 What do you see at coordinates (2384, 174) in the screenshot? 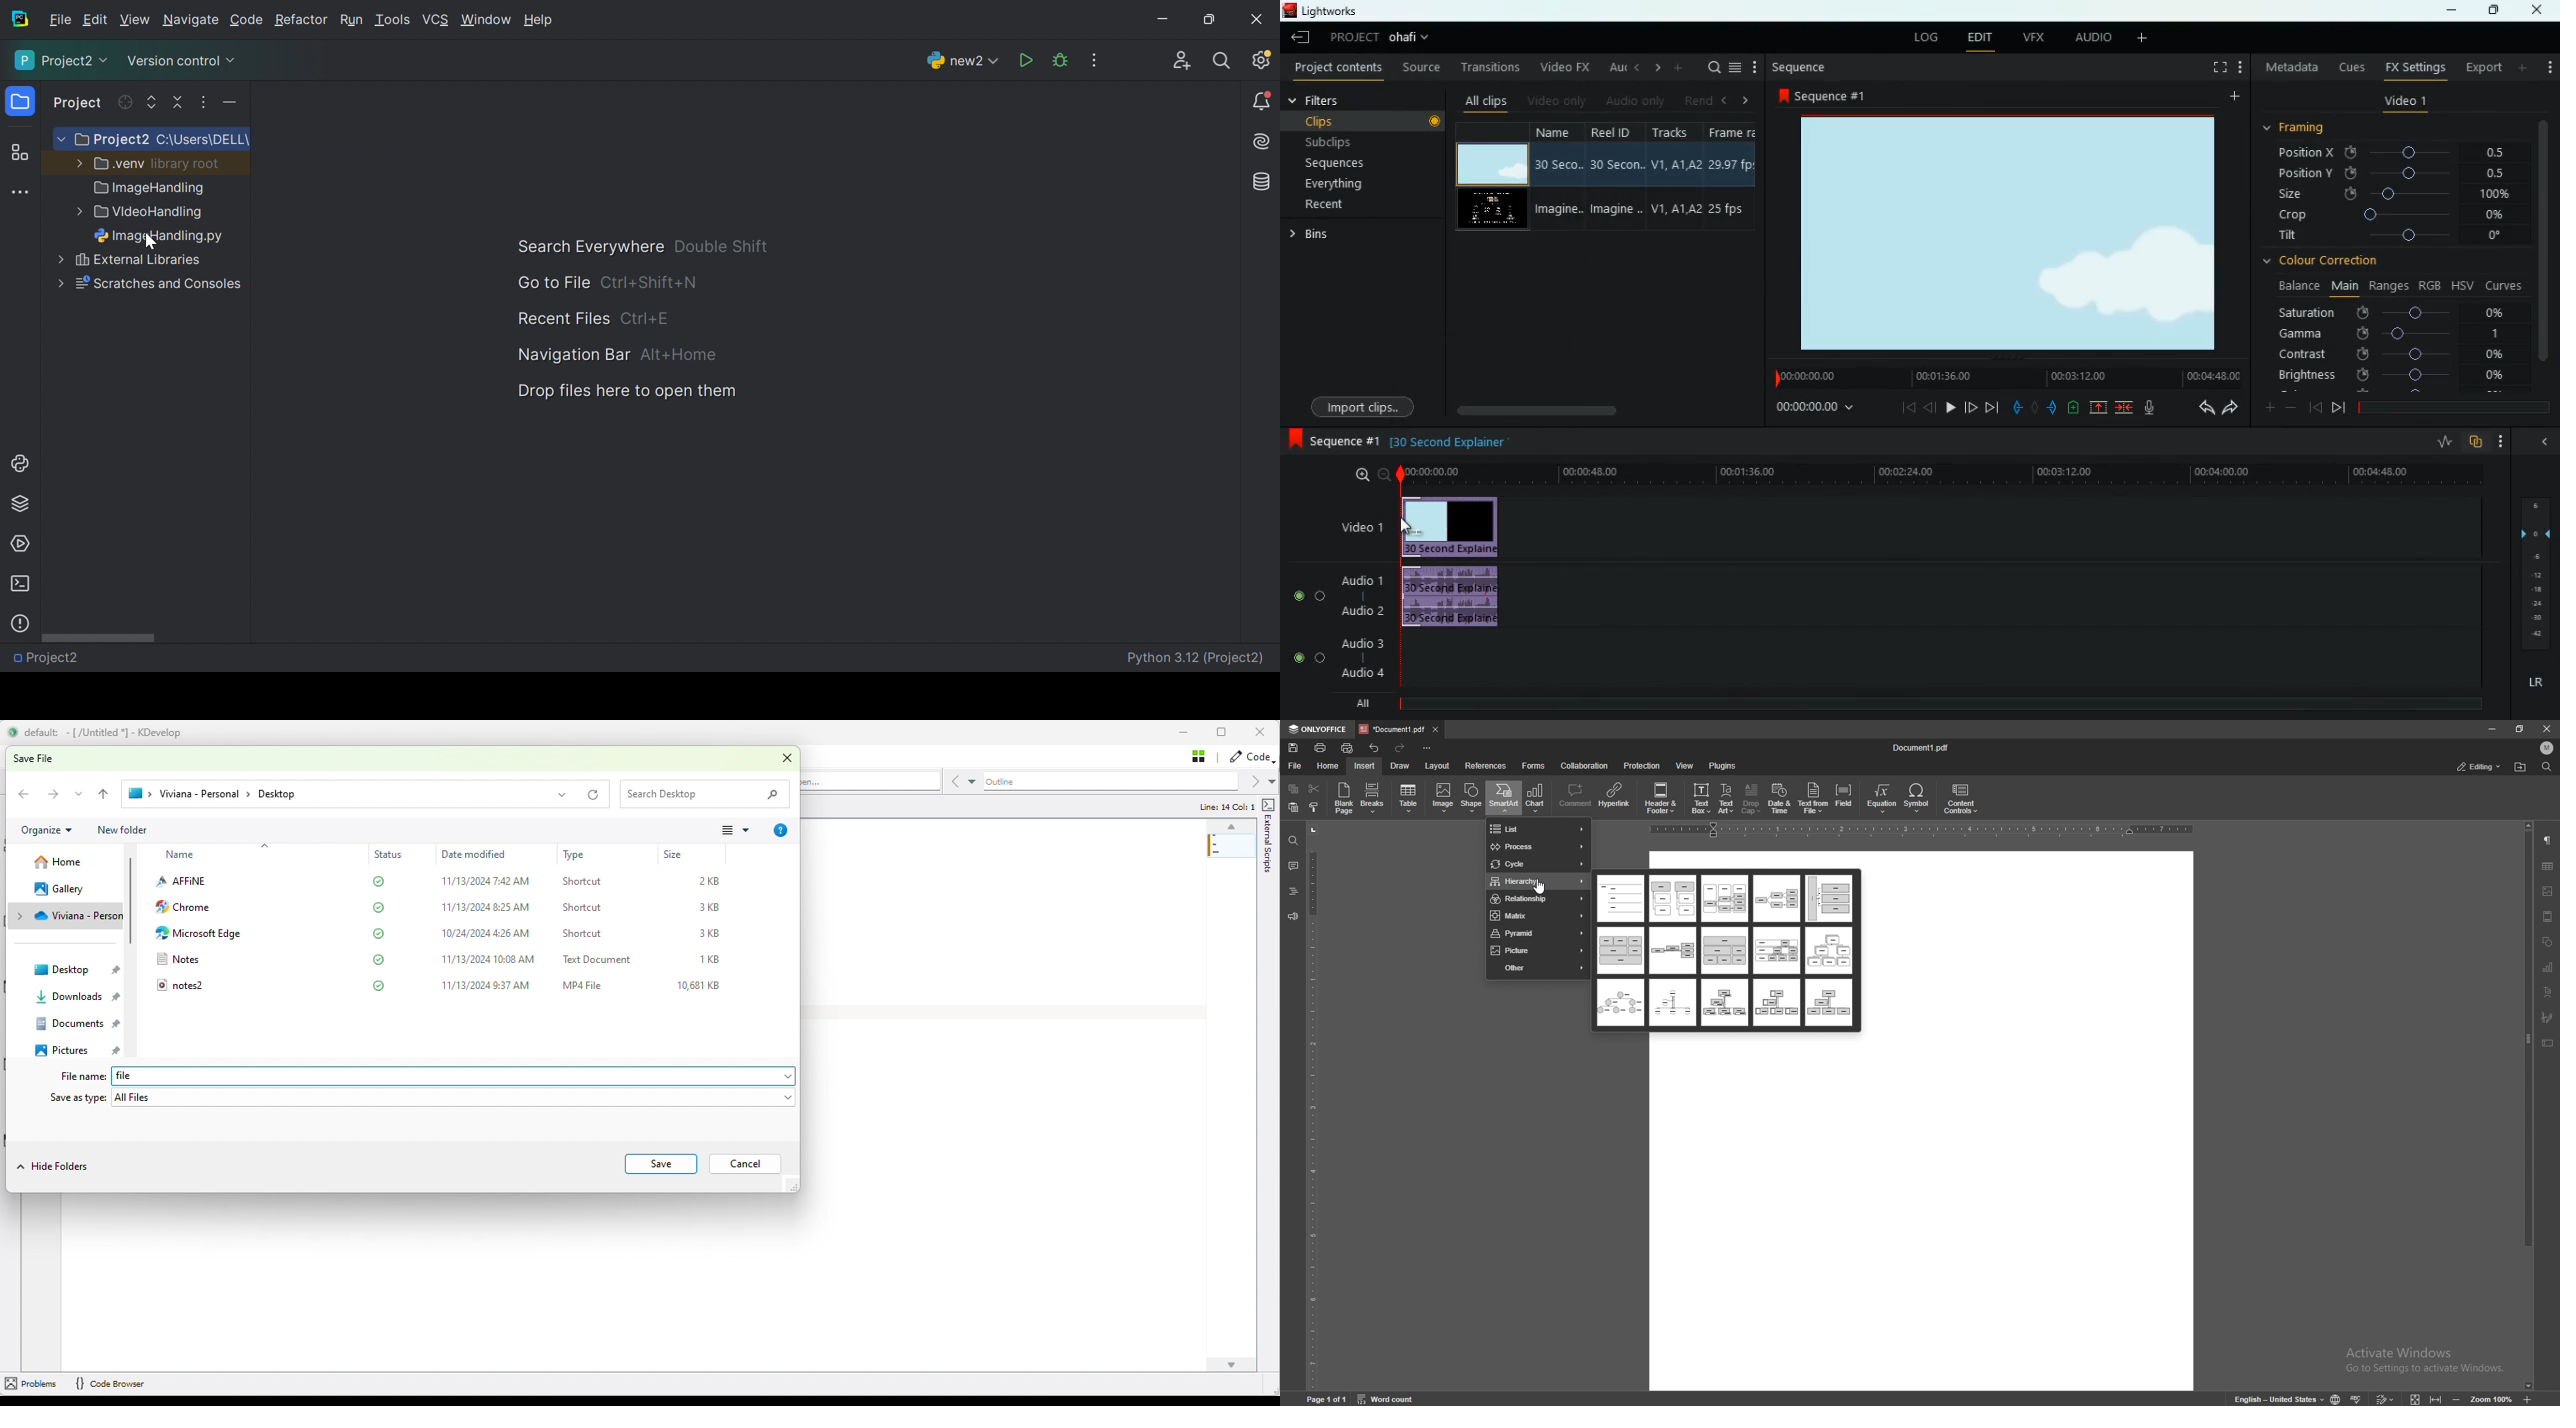
I see `position y` at bounding box center [2384, 174].